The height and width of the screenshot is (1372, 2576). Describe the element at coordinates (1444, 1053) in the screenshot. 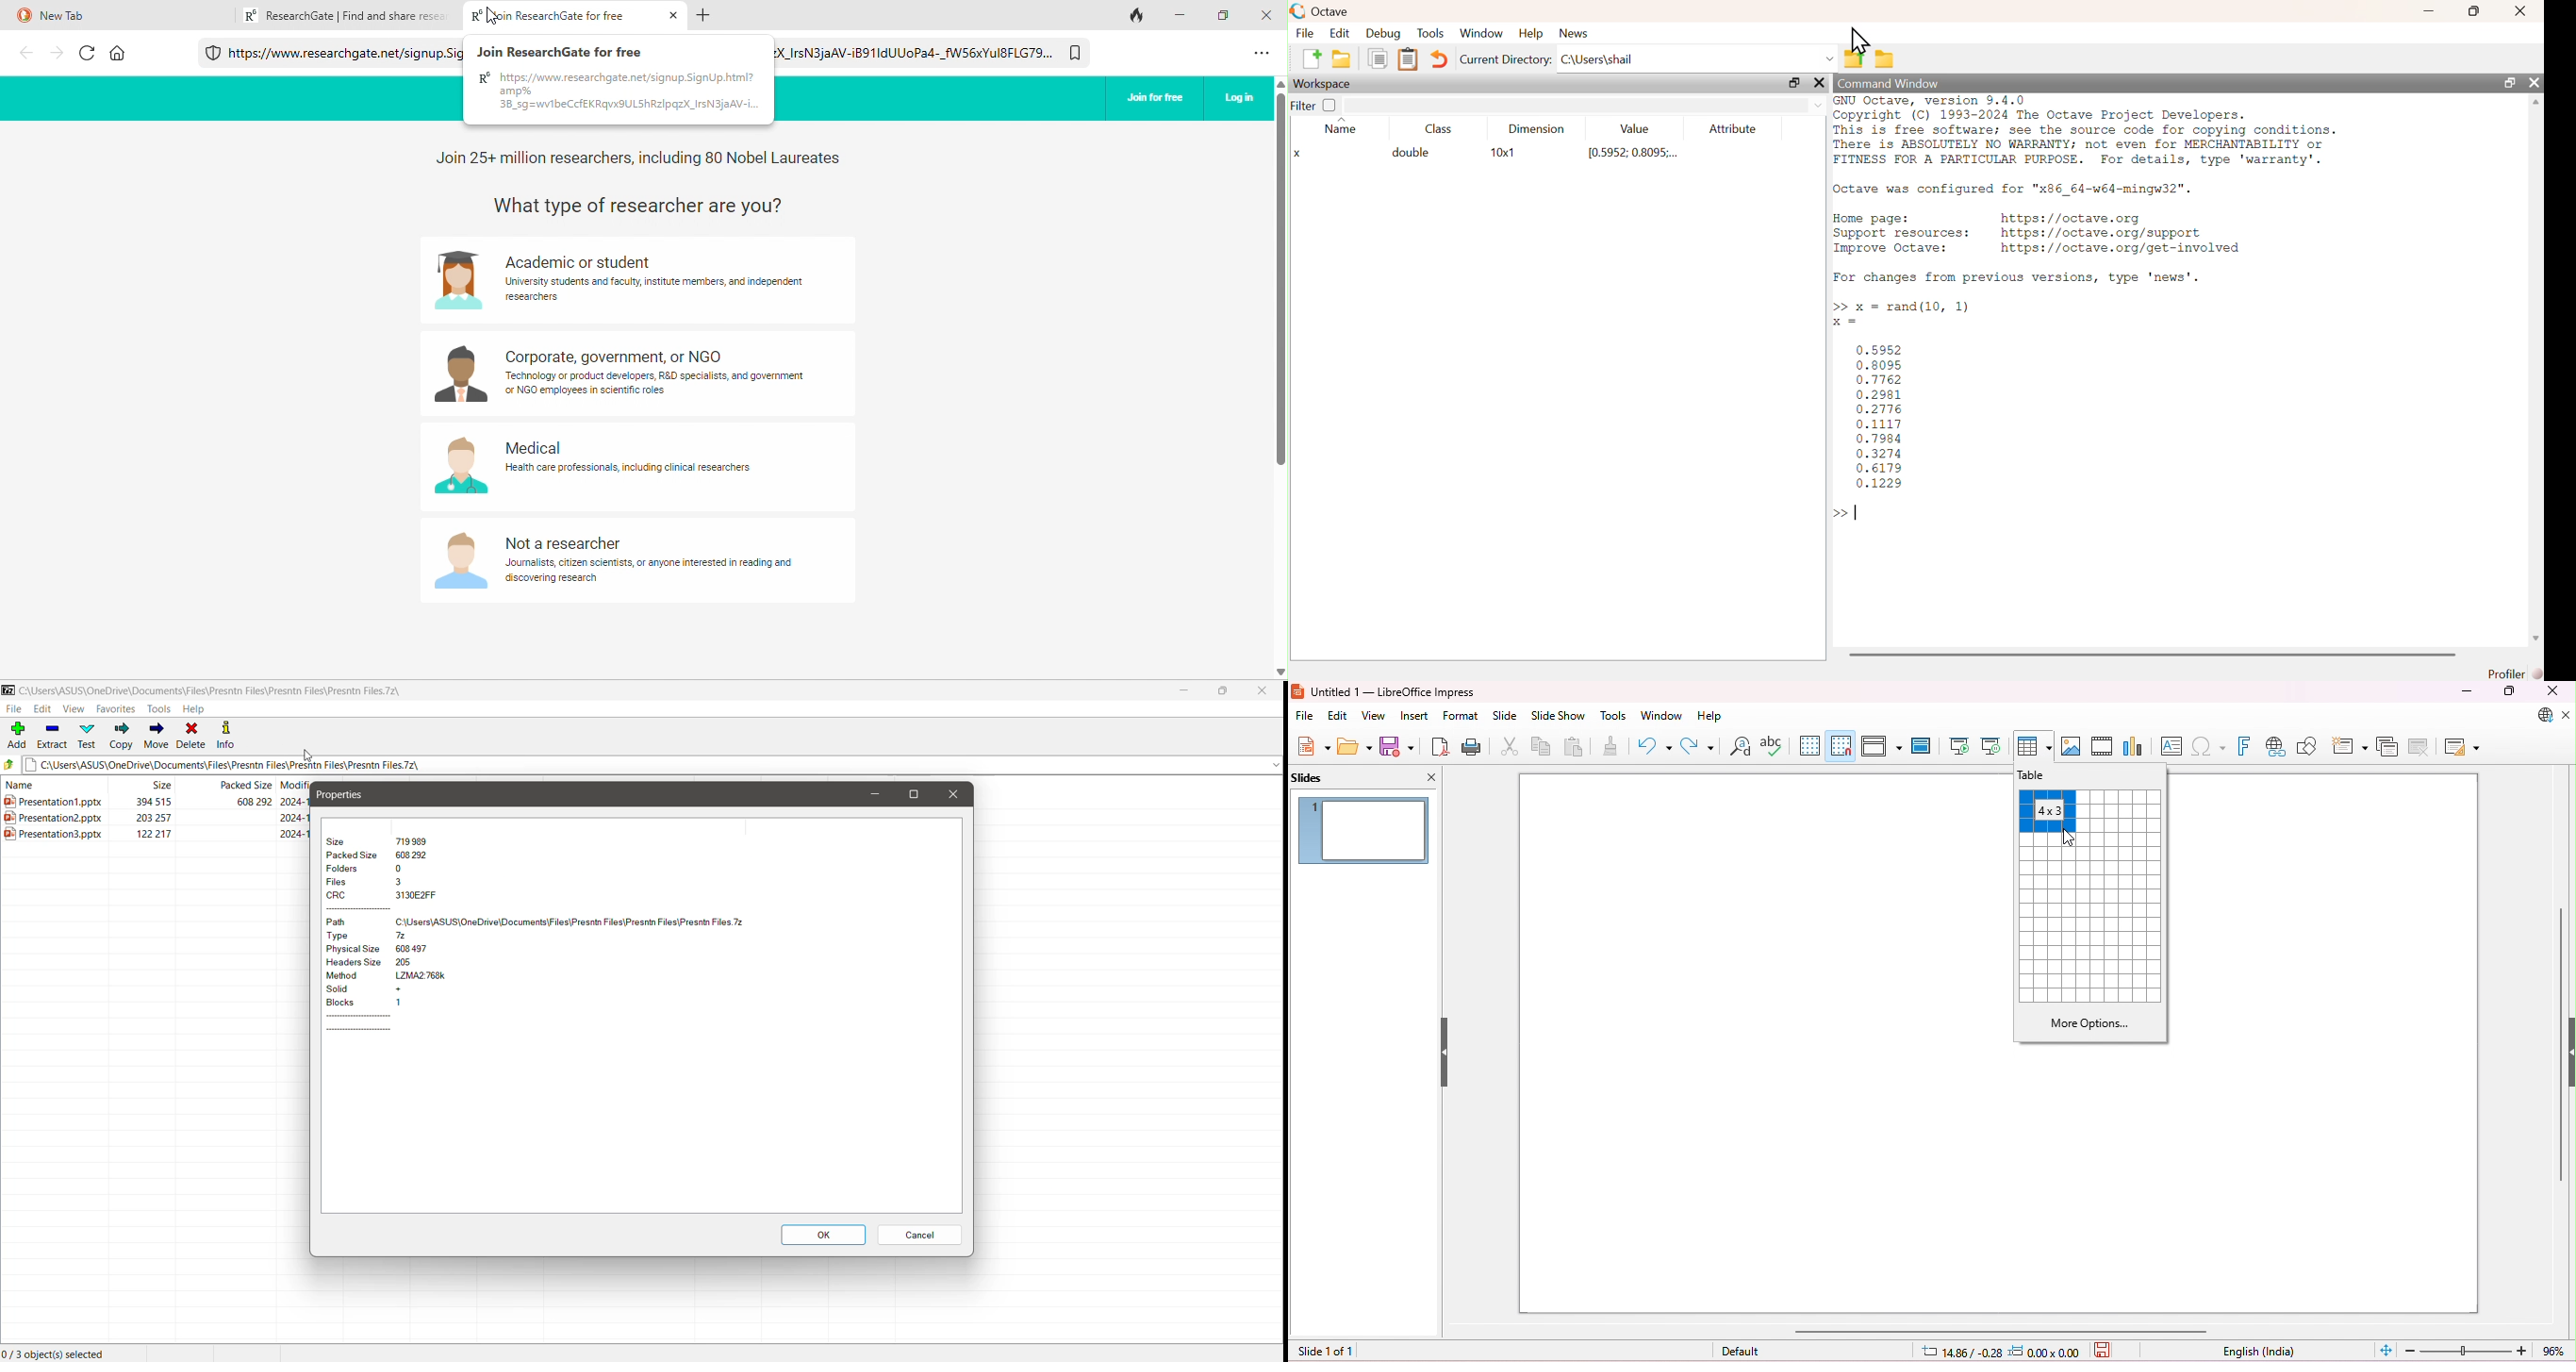

I see `hide/show` at that location.